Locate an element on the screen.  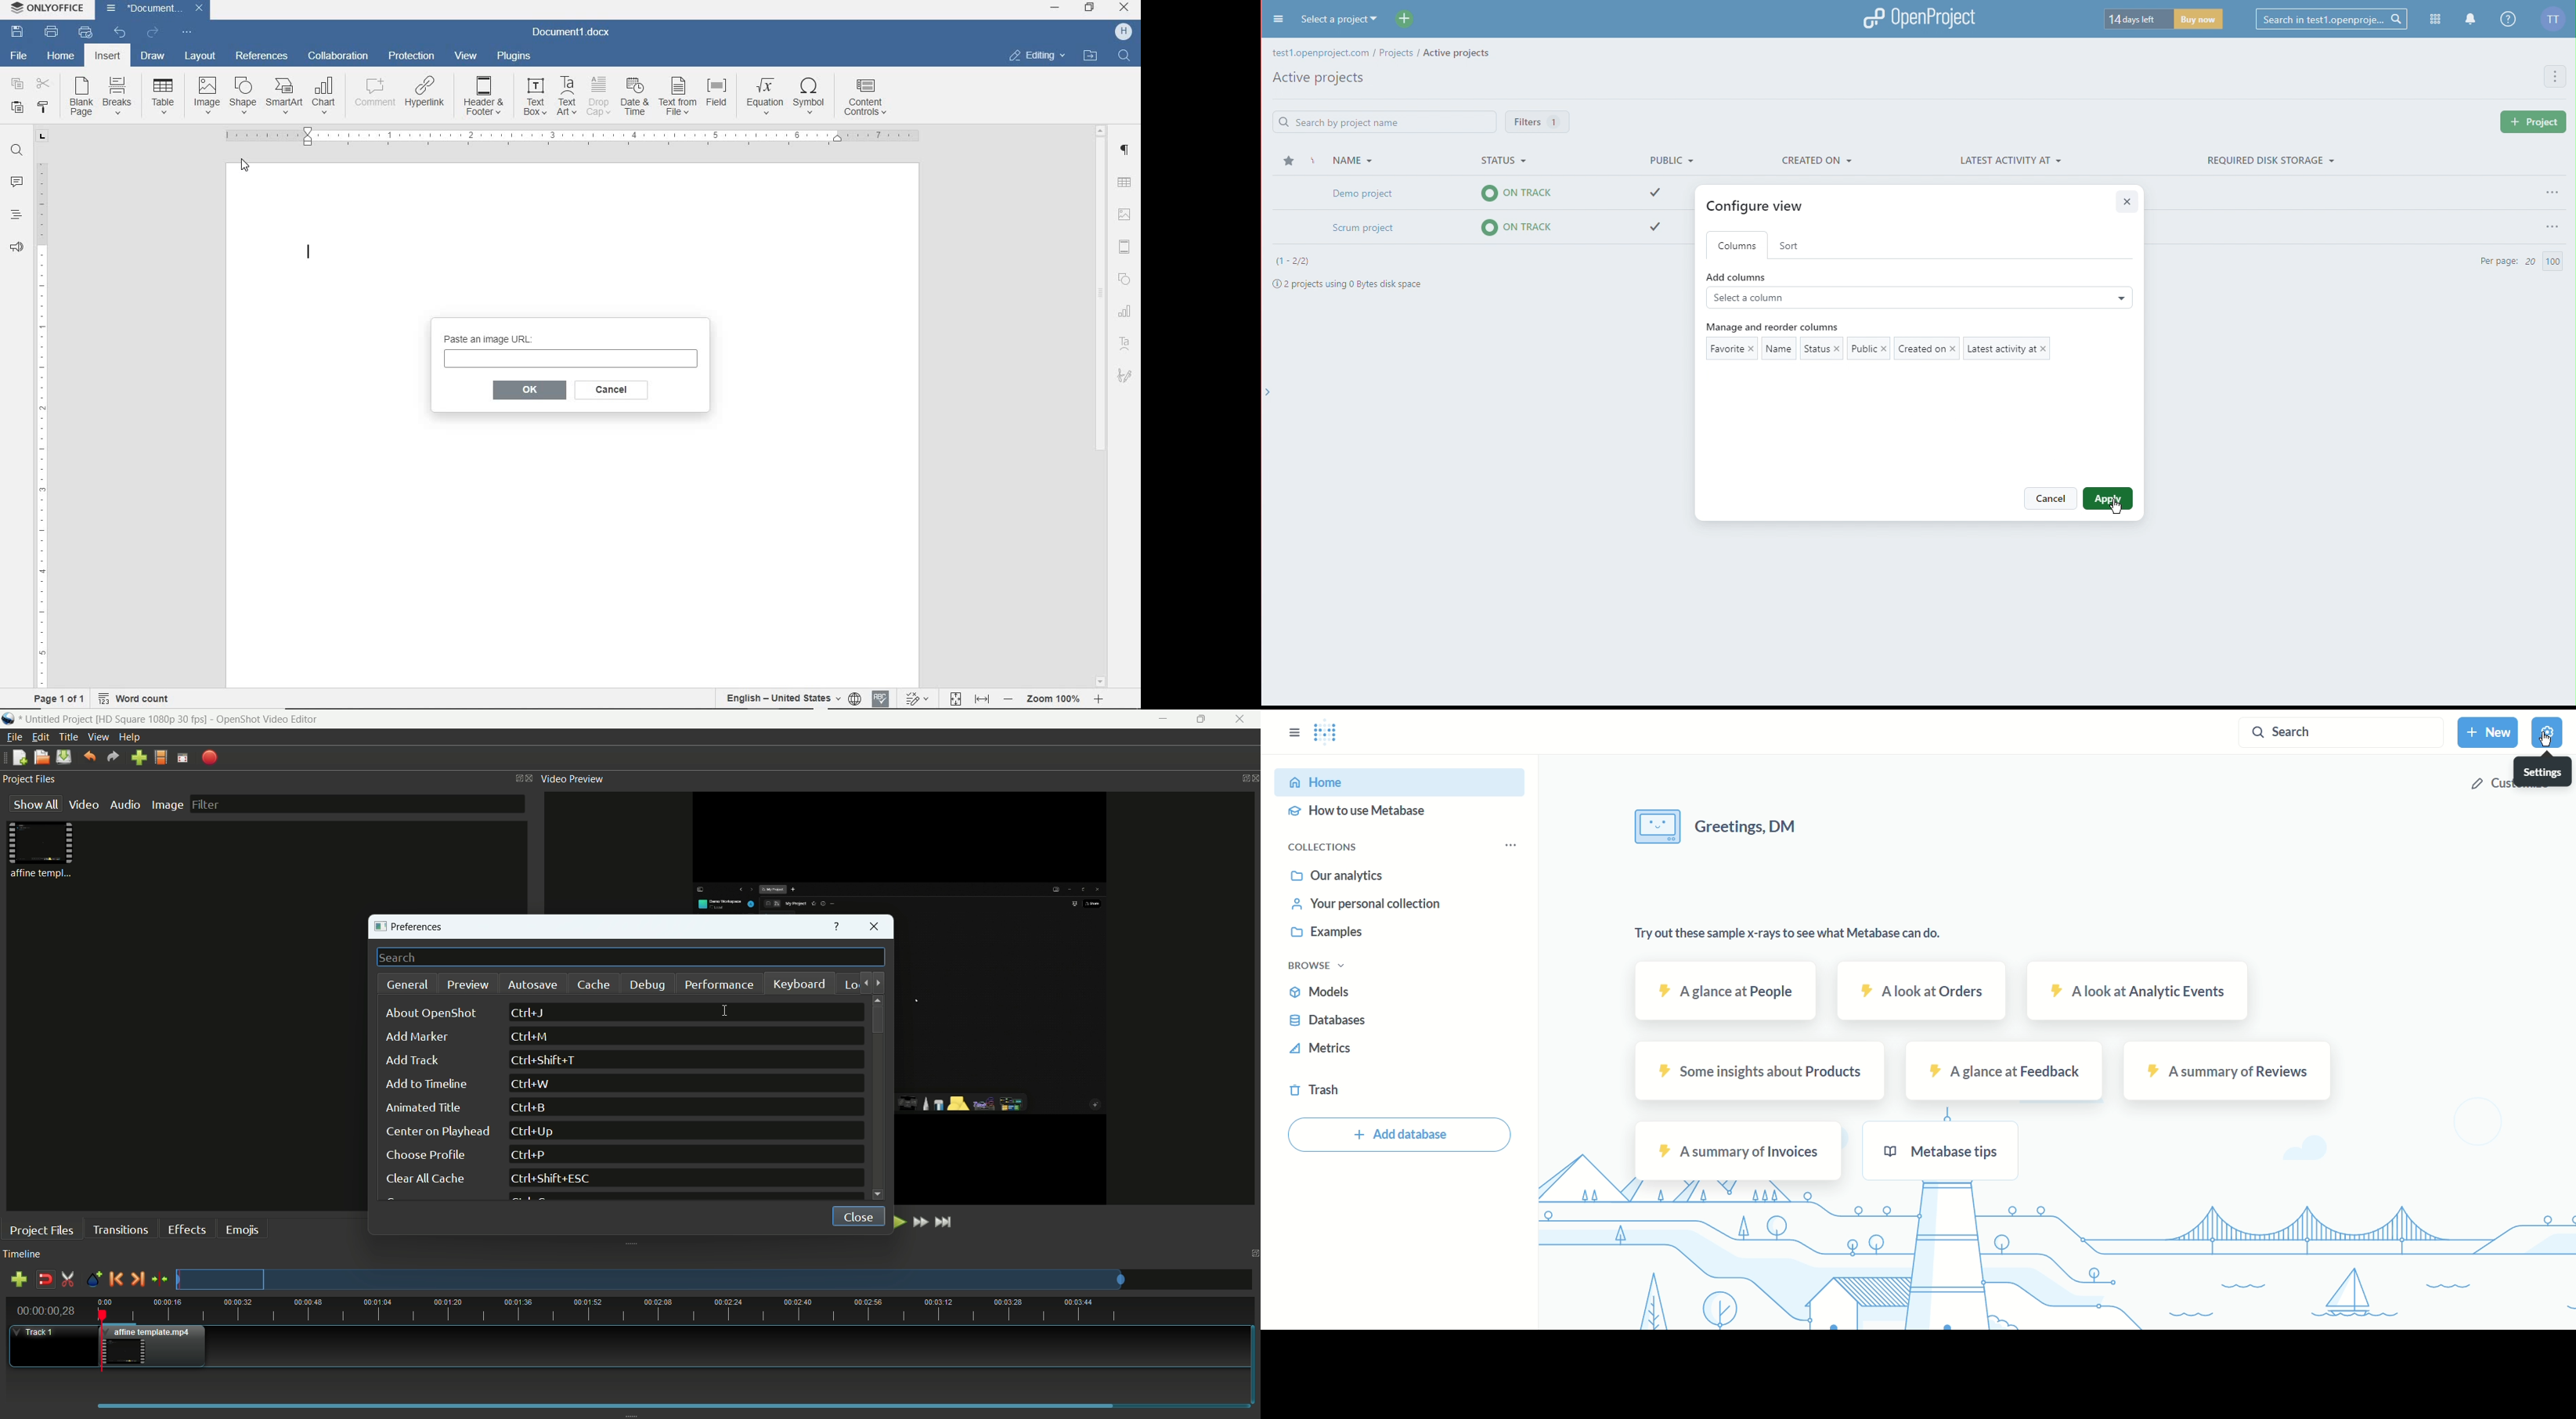
quick print is located at coordinates (85, 33).